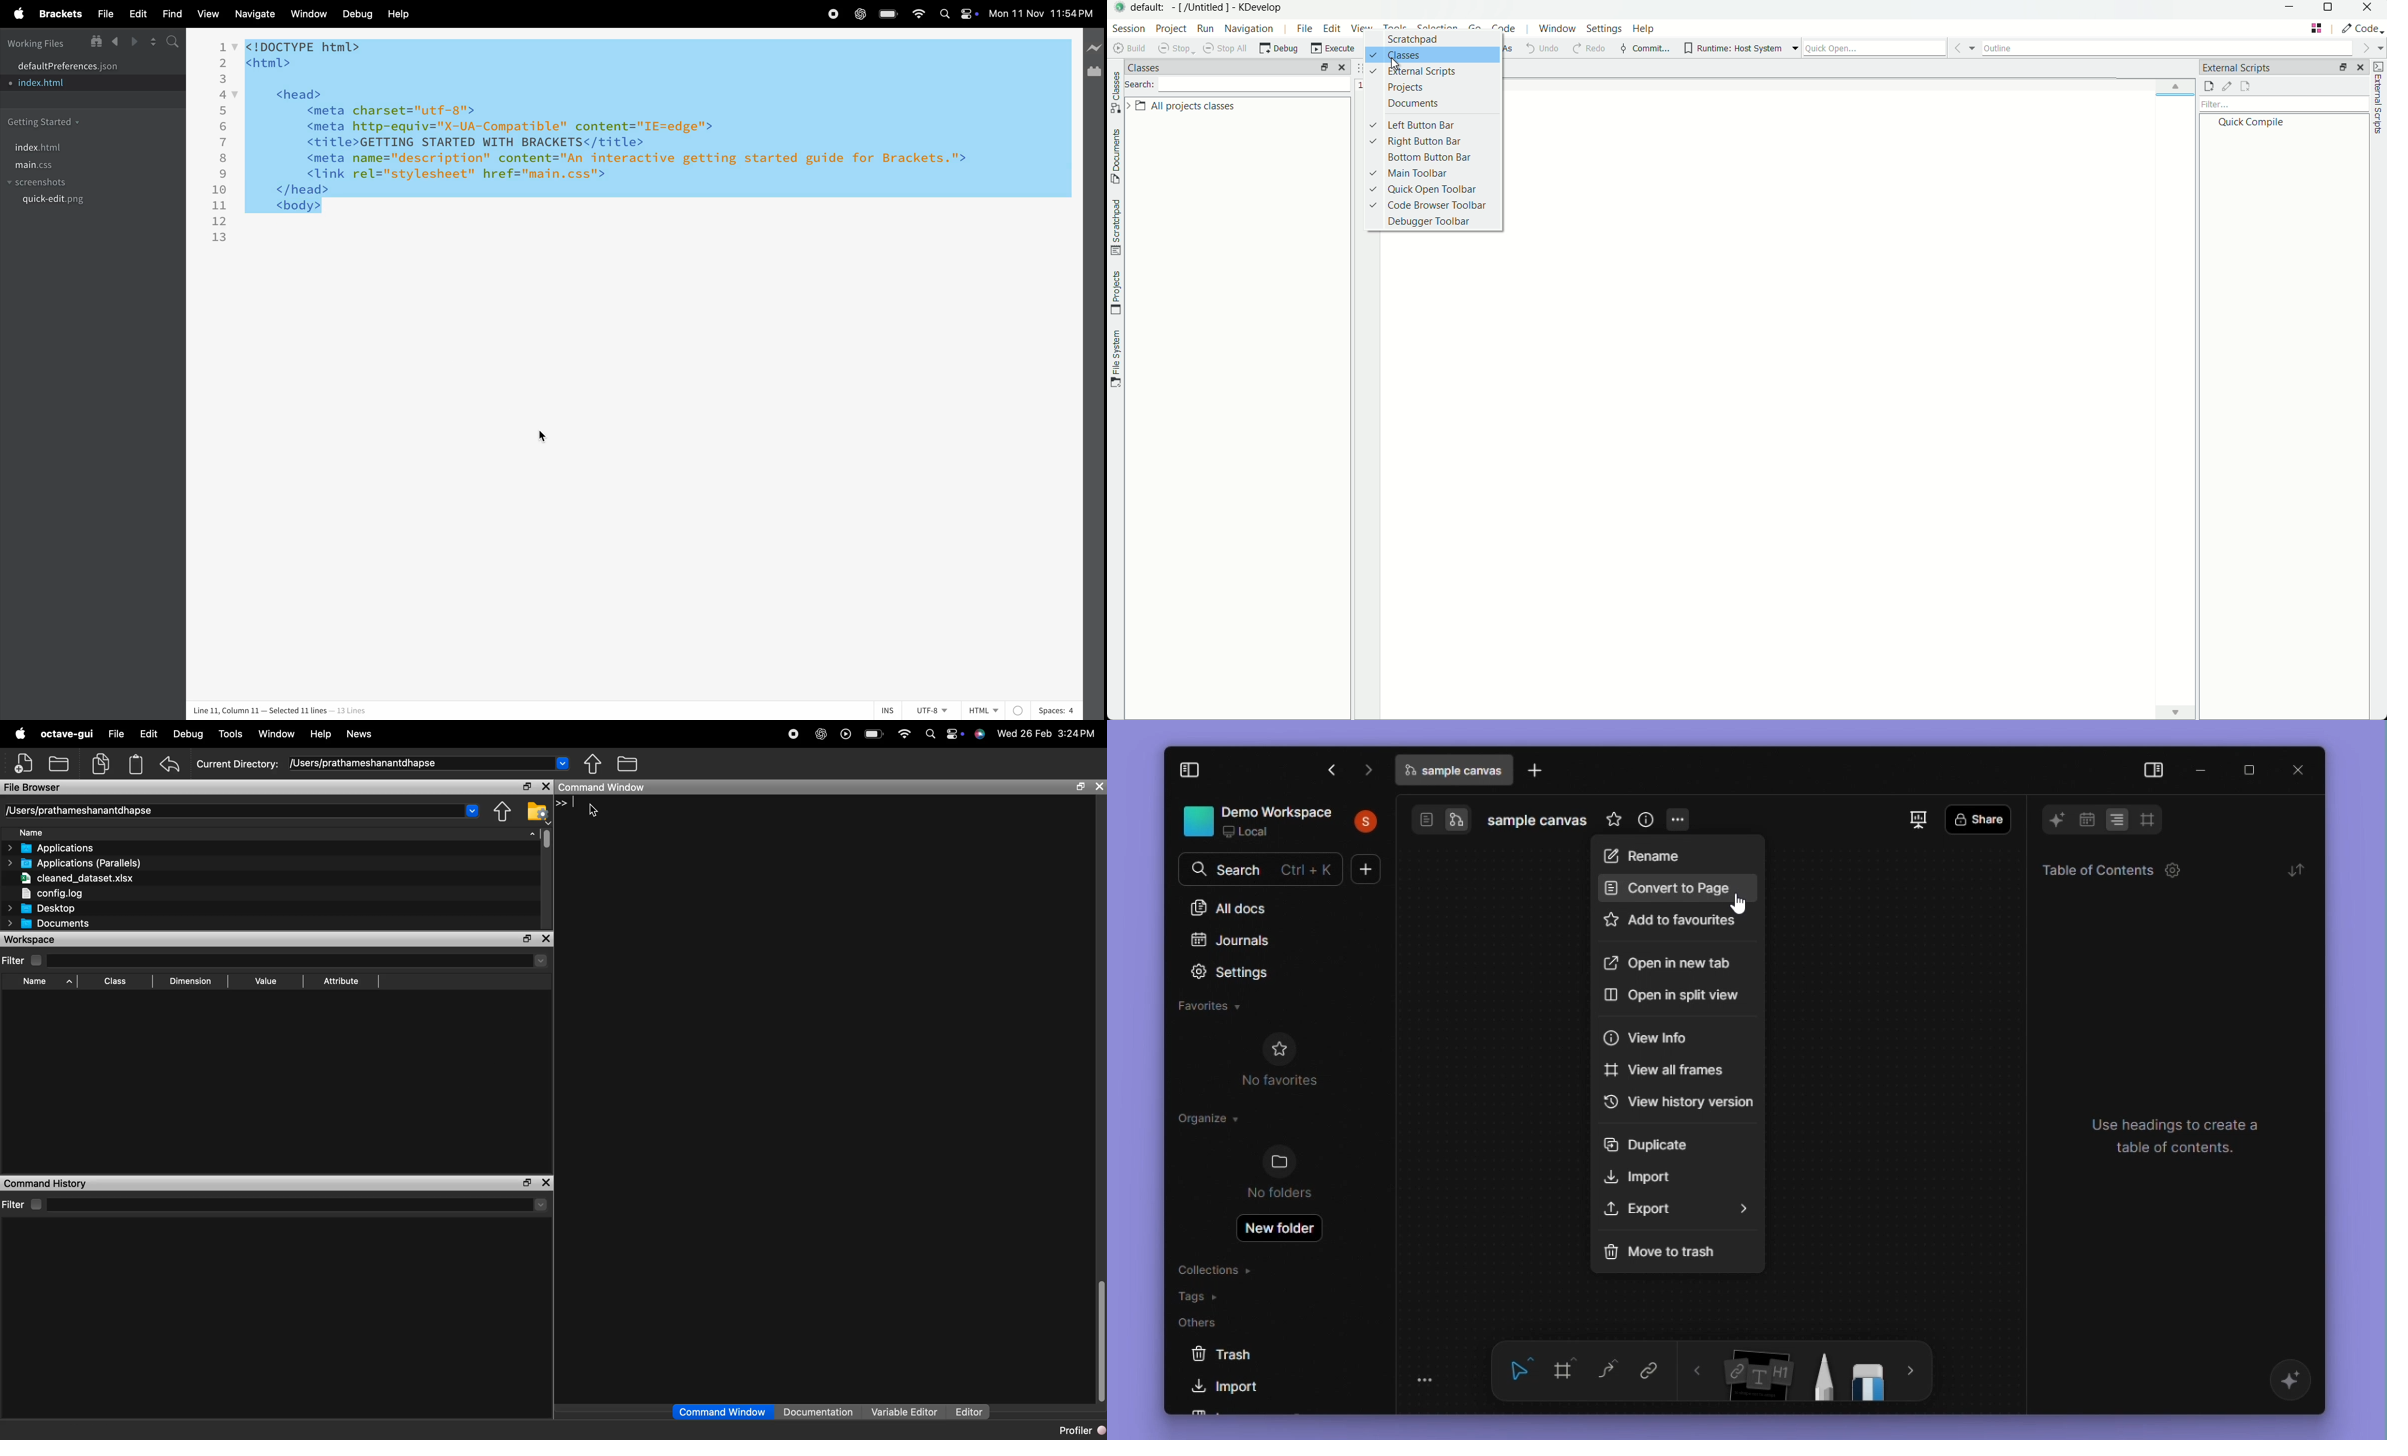 The image size is (2408, 1456). I want to click on eraser, so click(1870, 1376).